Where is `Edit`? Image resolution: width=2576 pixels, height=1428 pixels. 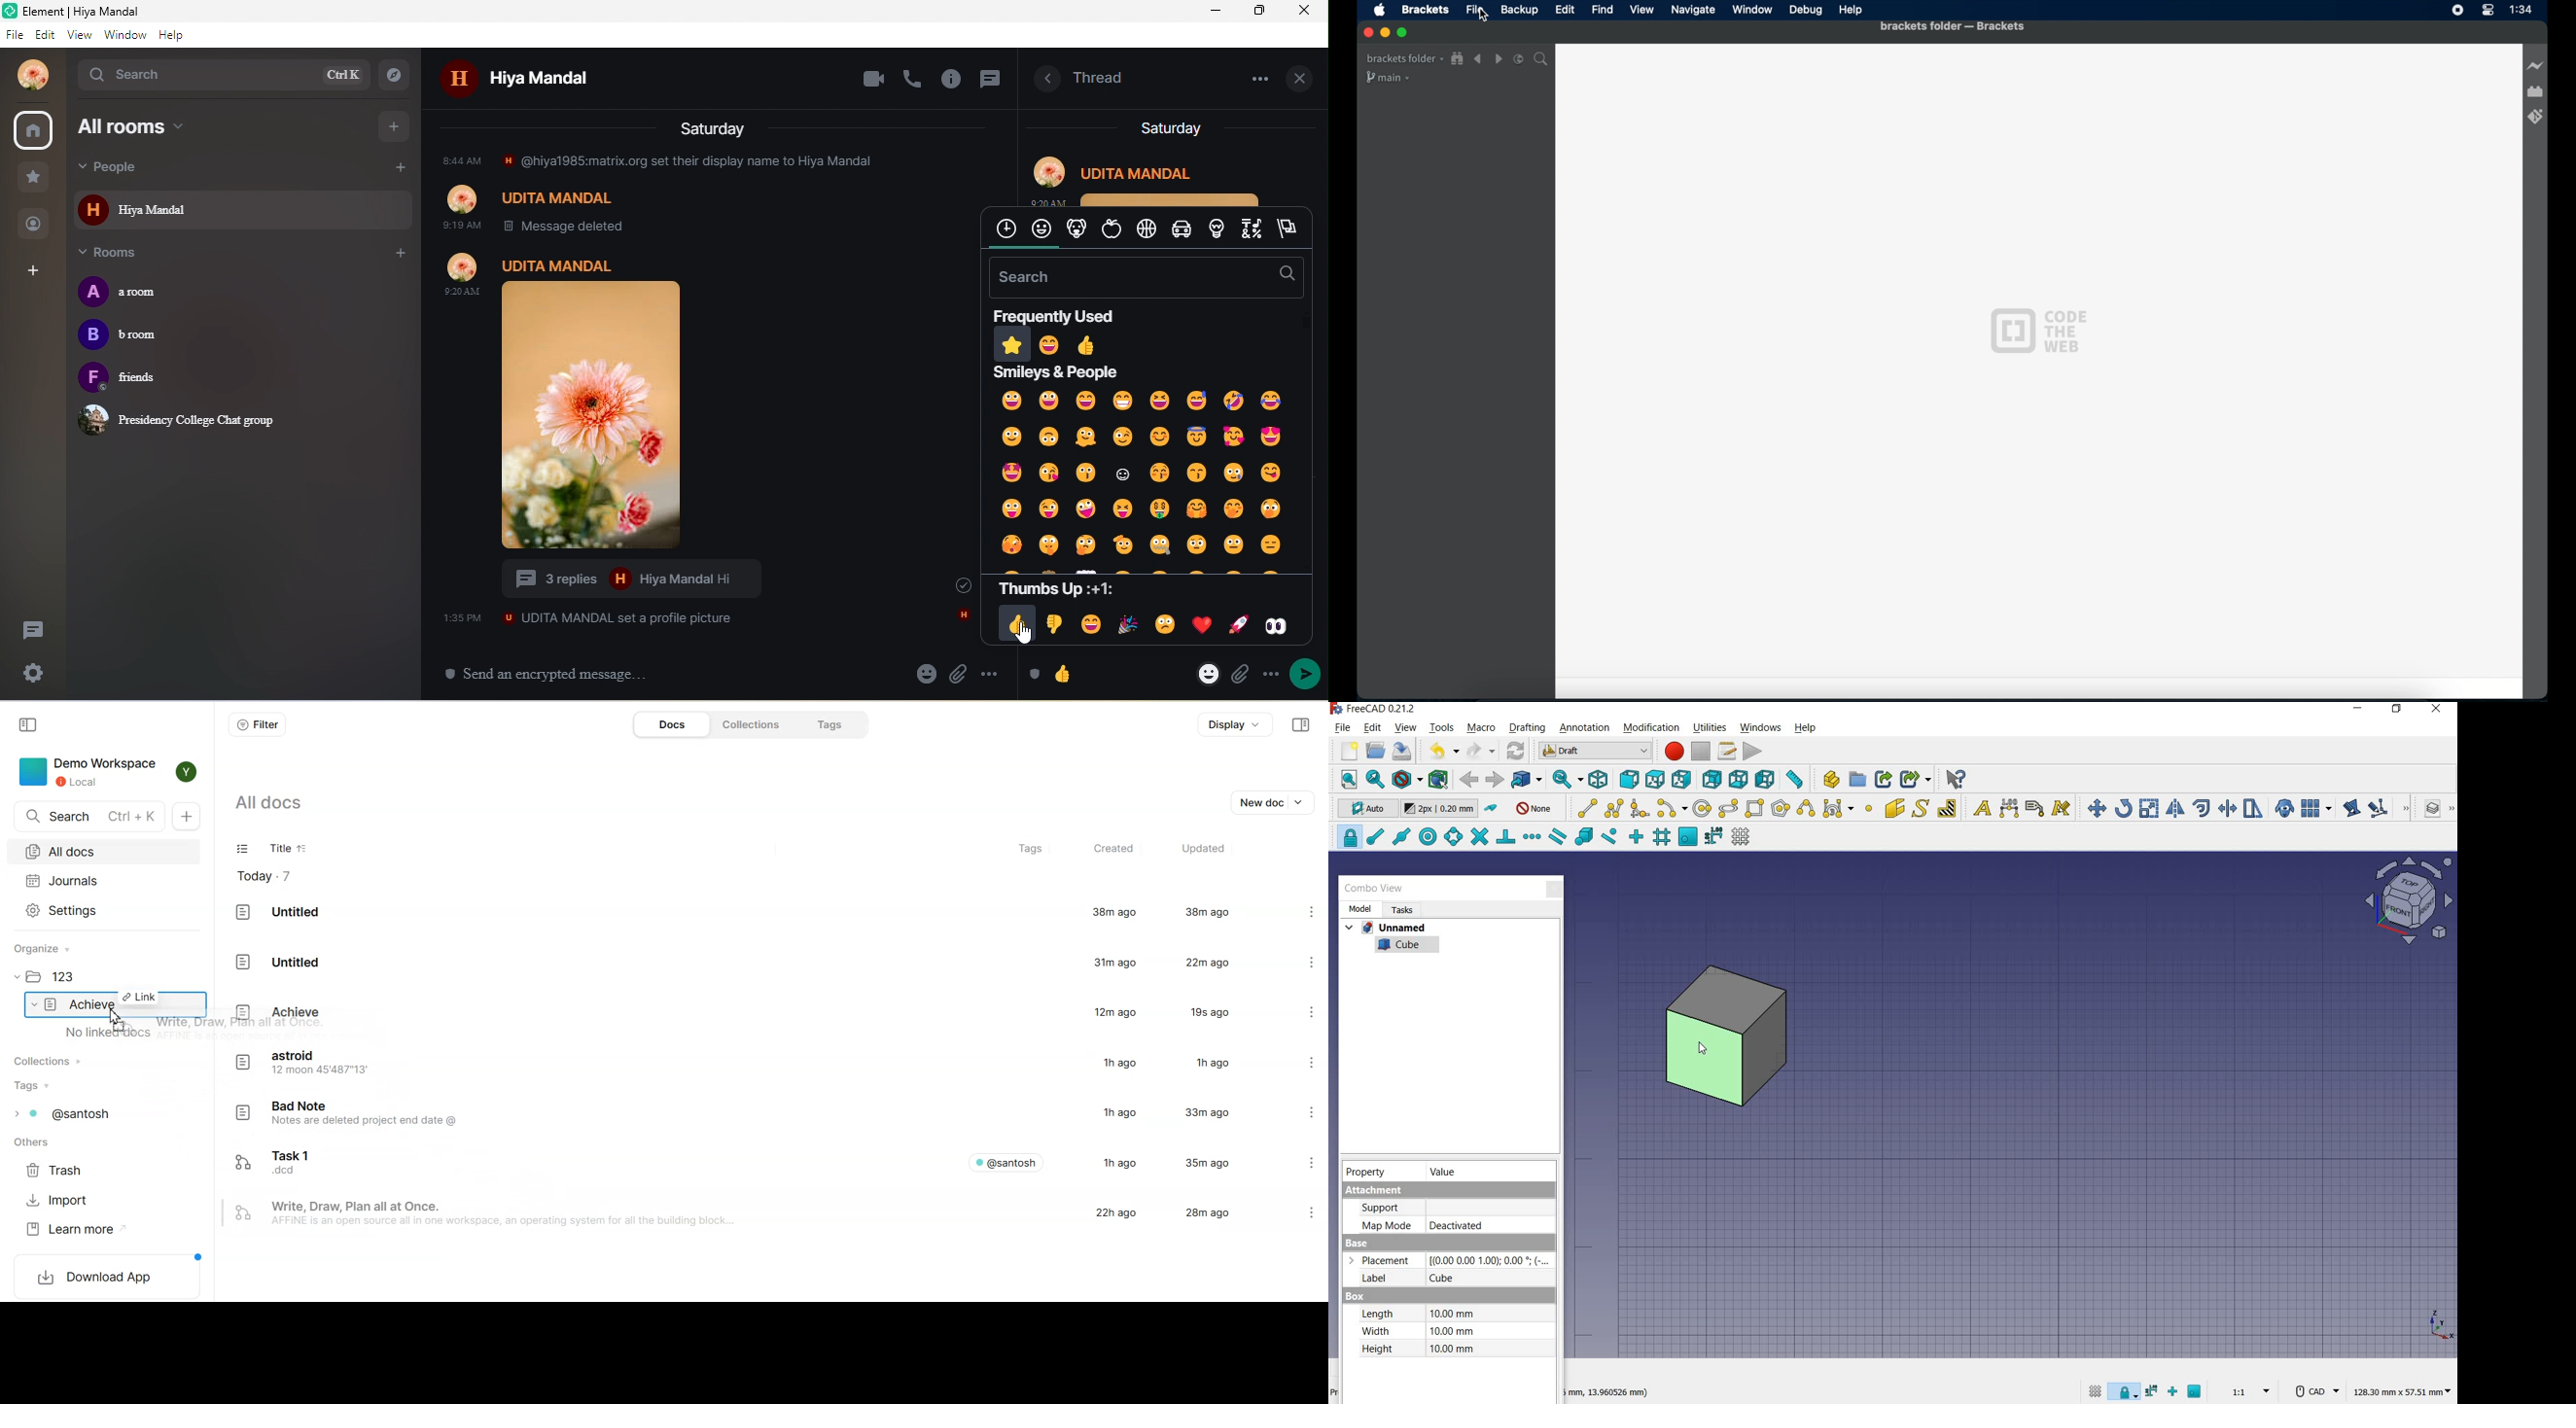 Edit is located at coordinates (1564, 9).